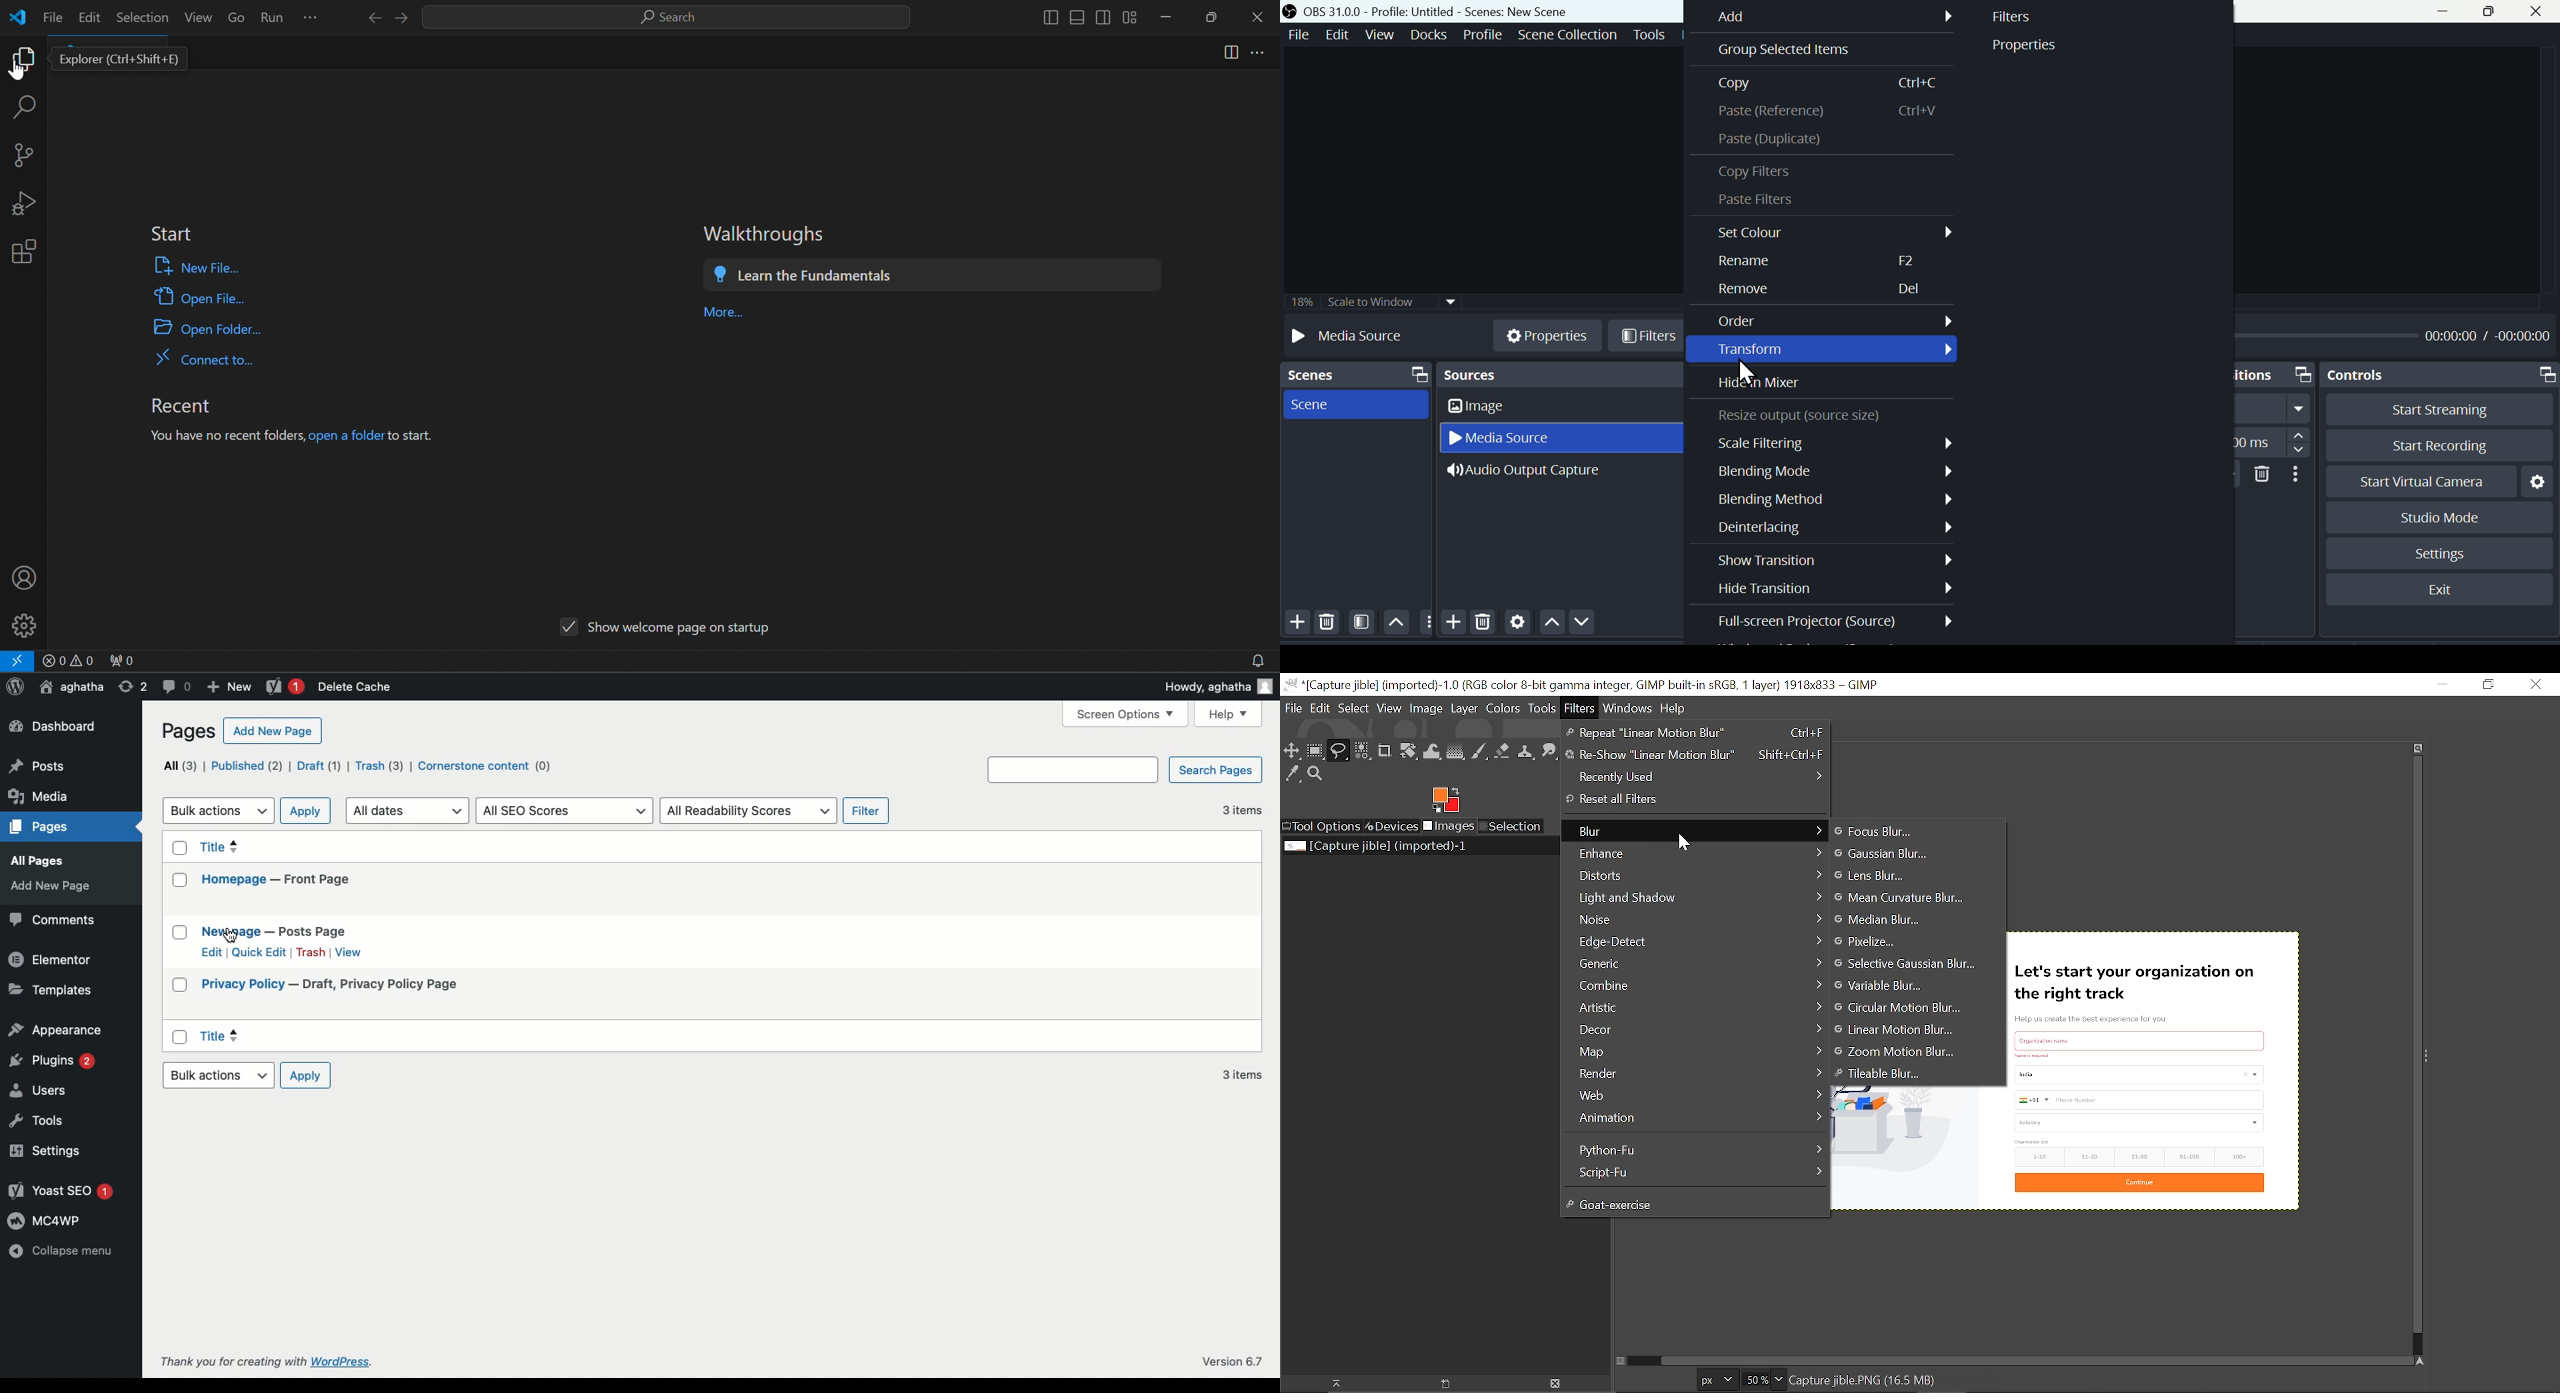 This screenshot has width=2576, height=1400. I want to click on Tools, so click(61, 1121).